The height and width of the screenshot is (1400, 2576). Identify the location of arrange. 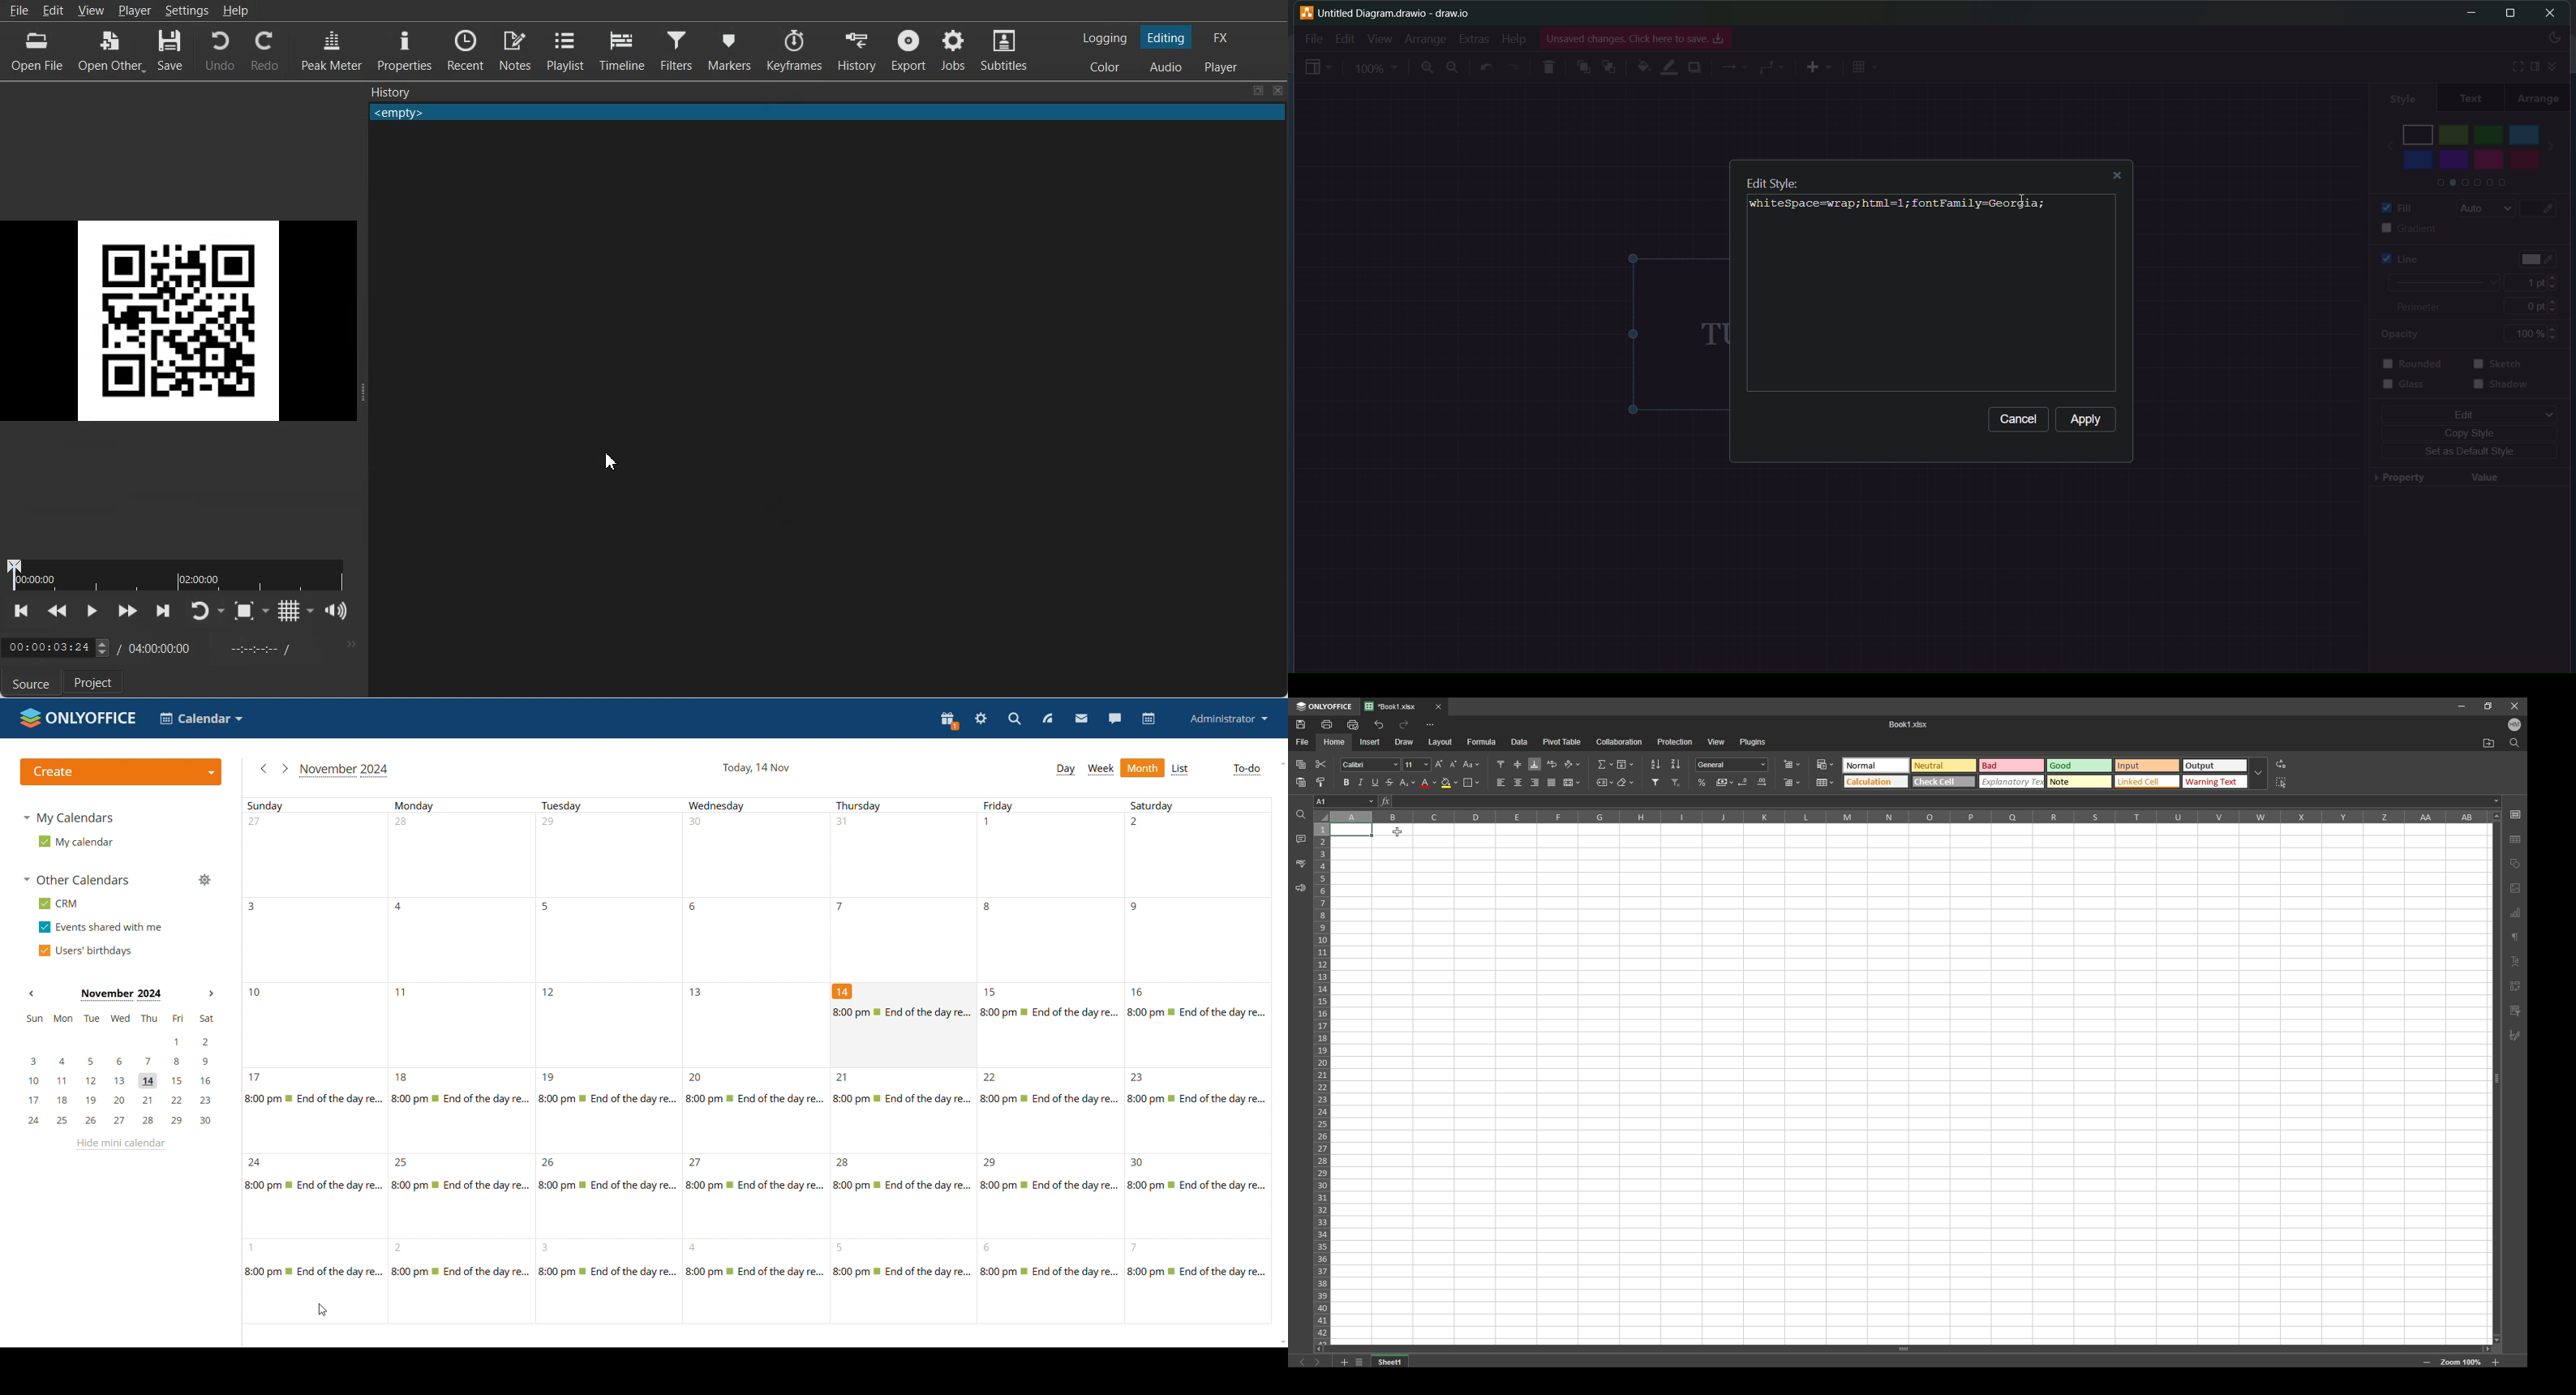
(2539, 98).